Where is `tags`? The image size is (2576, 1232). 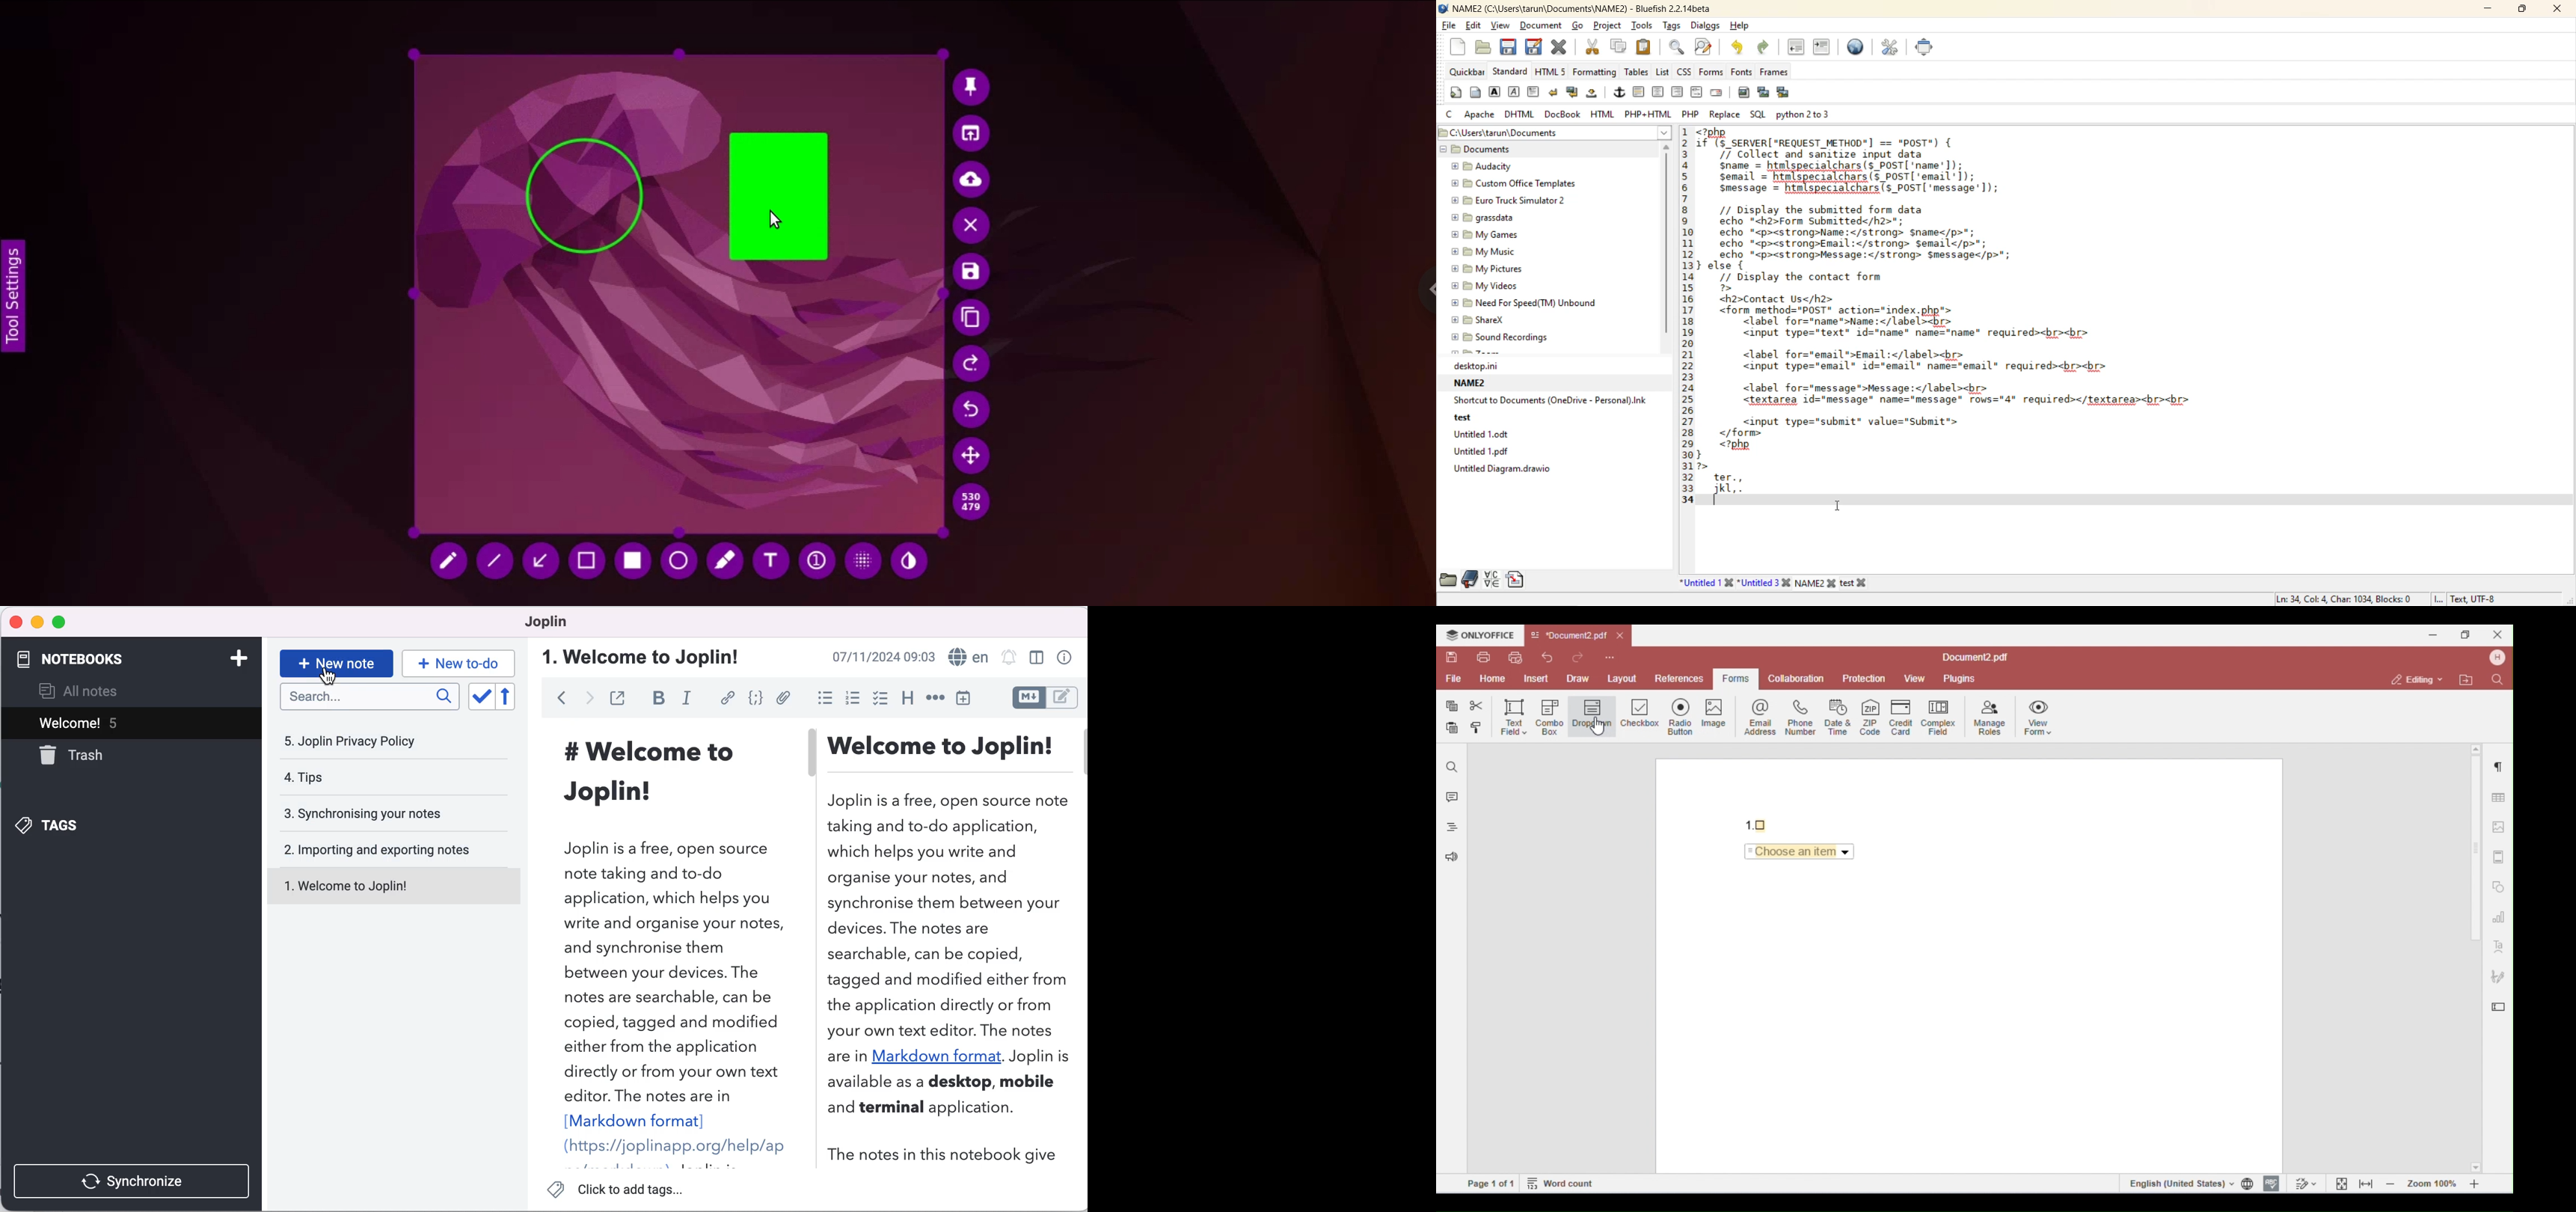 tags is located at coordinates (106, 825).